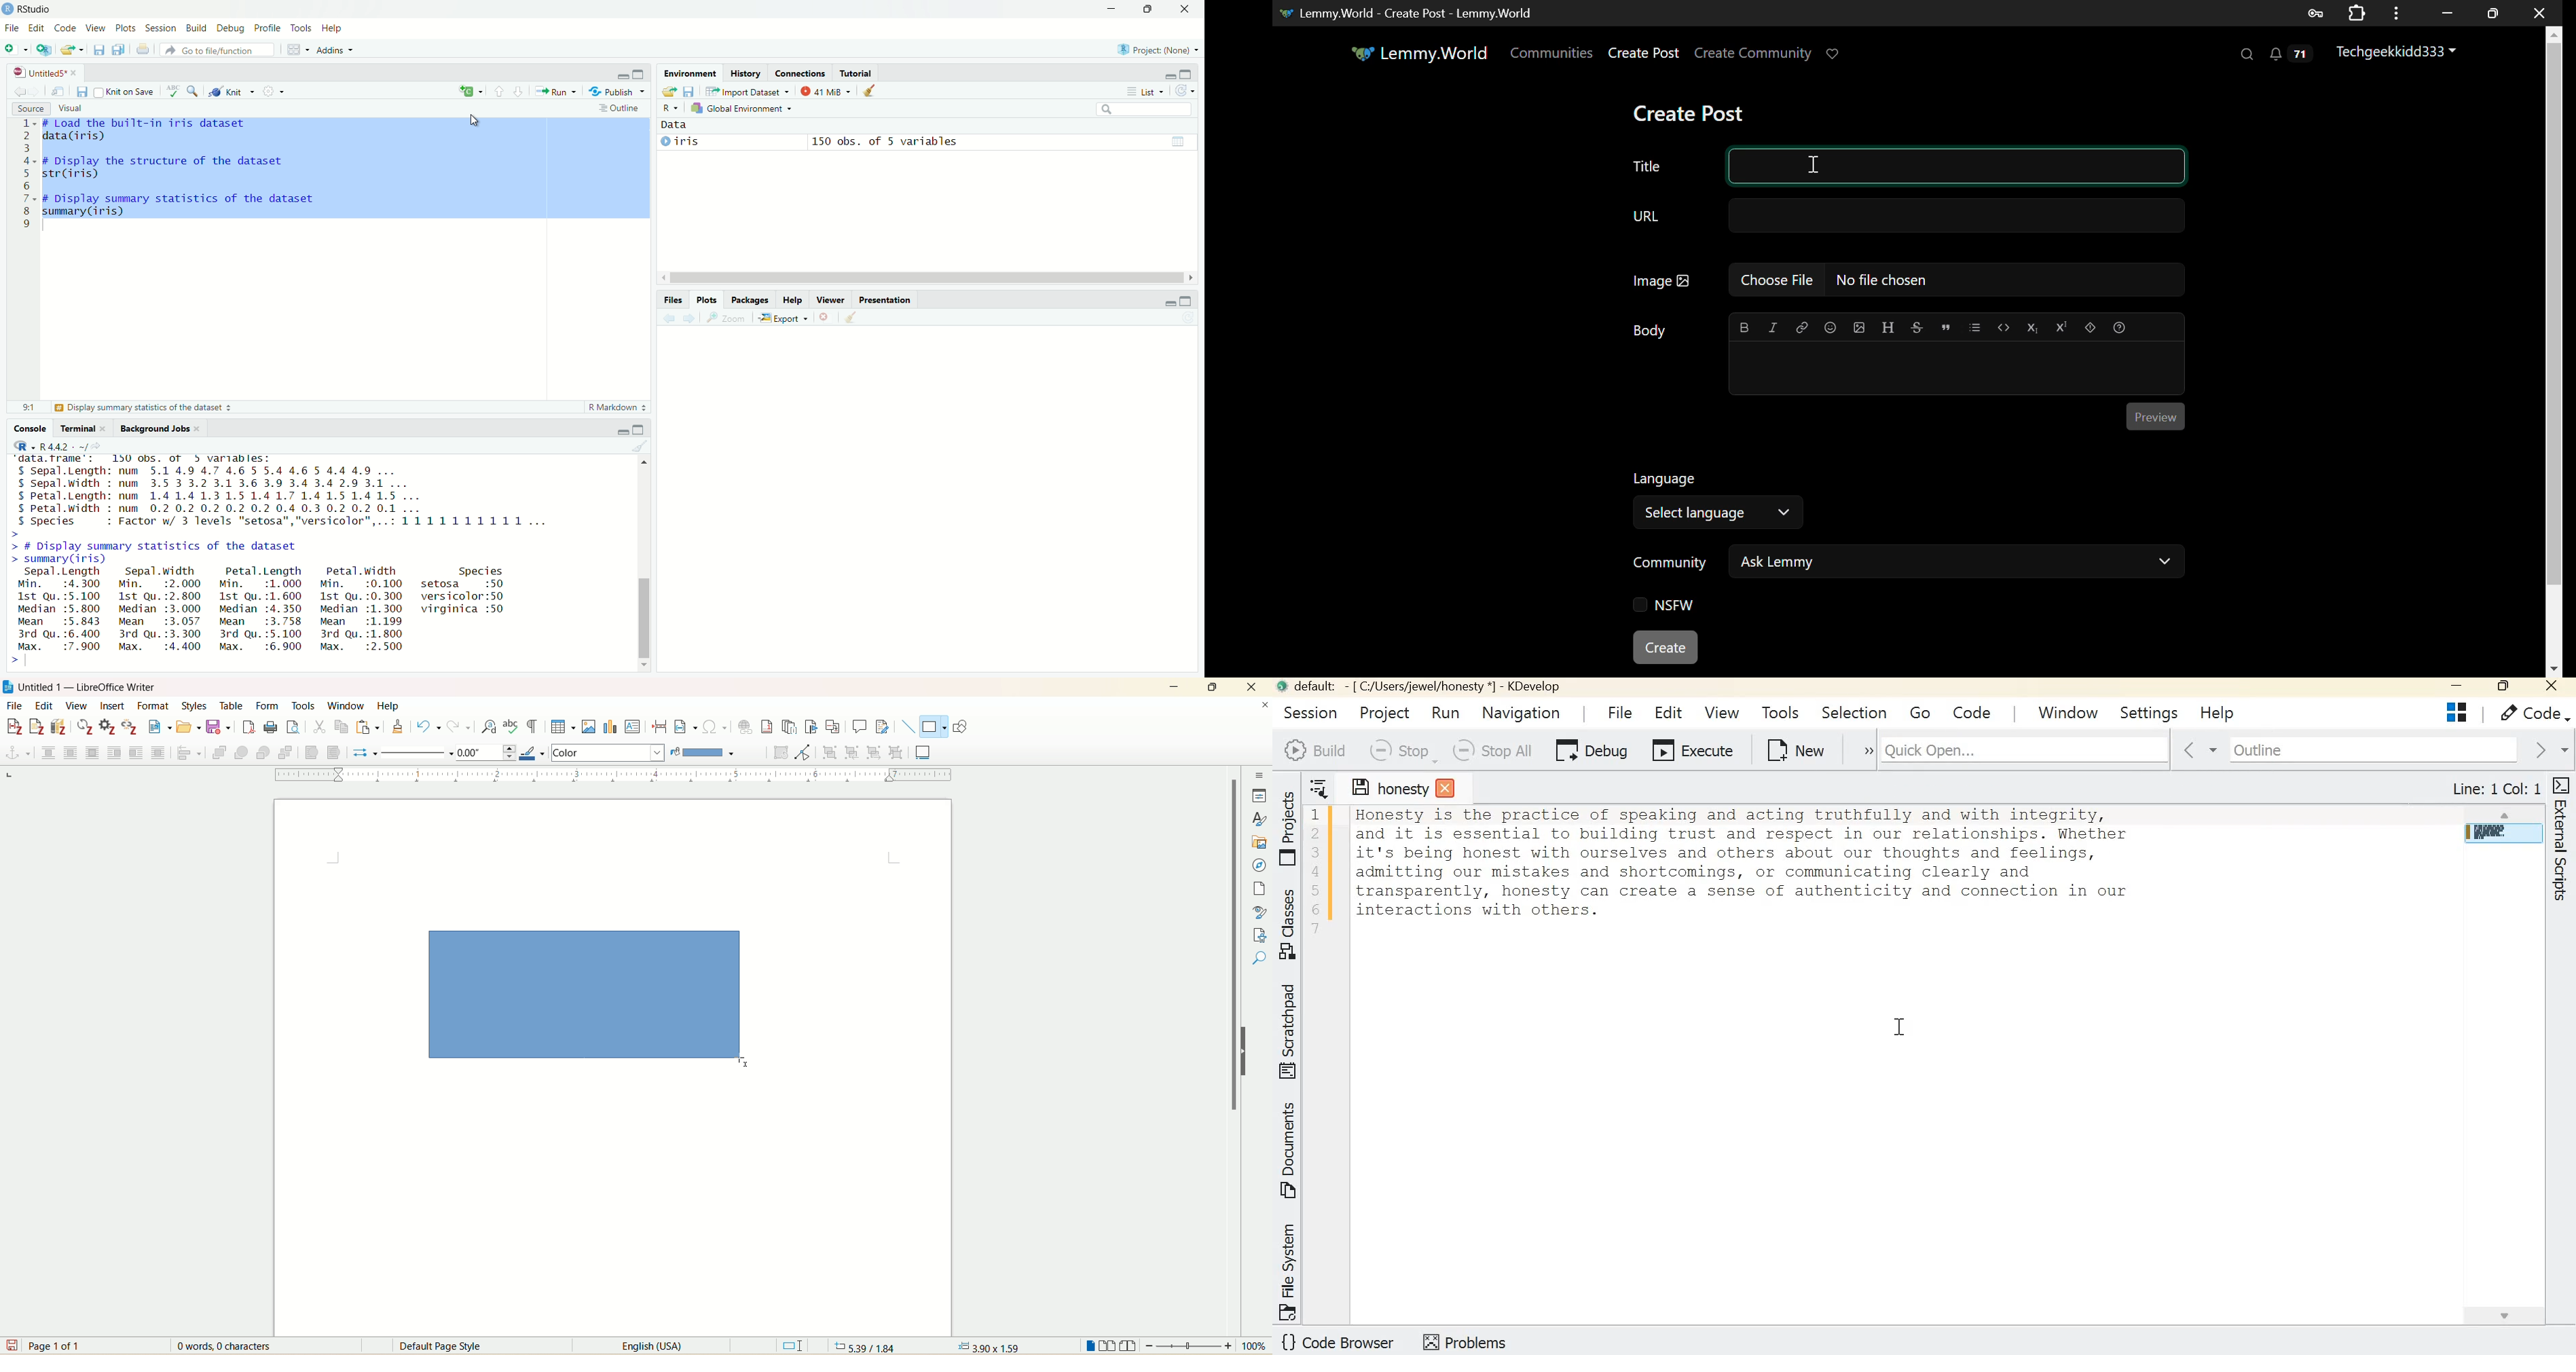 The image size is (2576, 1372). What do you see at coordinates (856, 72) in the screenshot?
I see `Tutorial` at bounding box center [856, 72].